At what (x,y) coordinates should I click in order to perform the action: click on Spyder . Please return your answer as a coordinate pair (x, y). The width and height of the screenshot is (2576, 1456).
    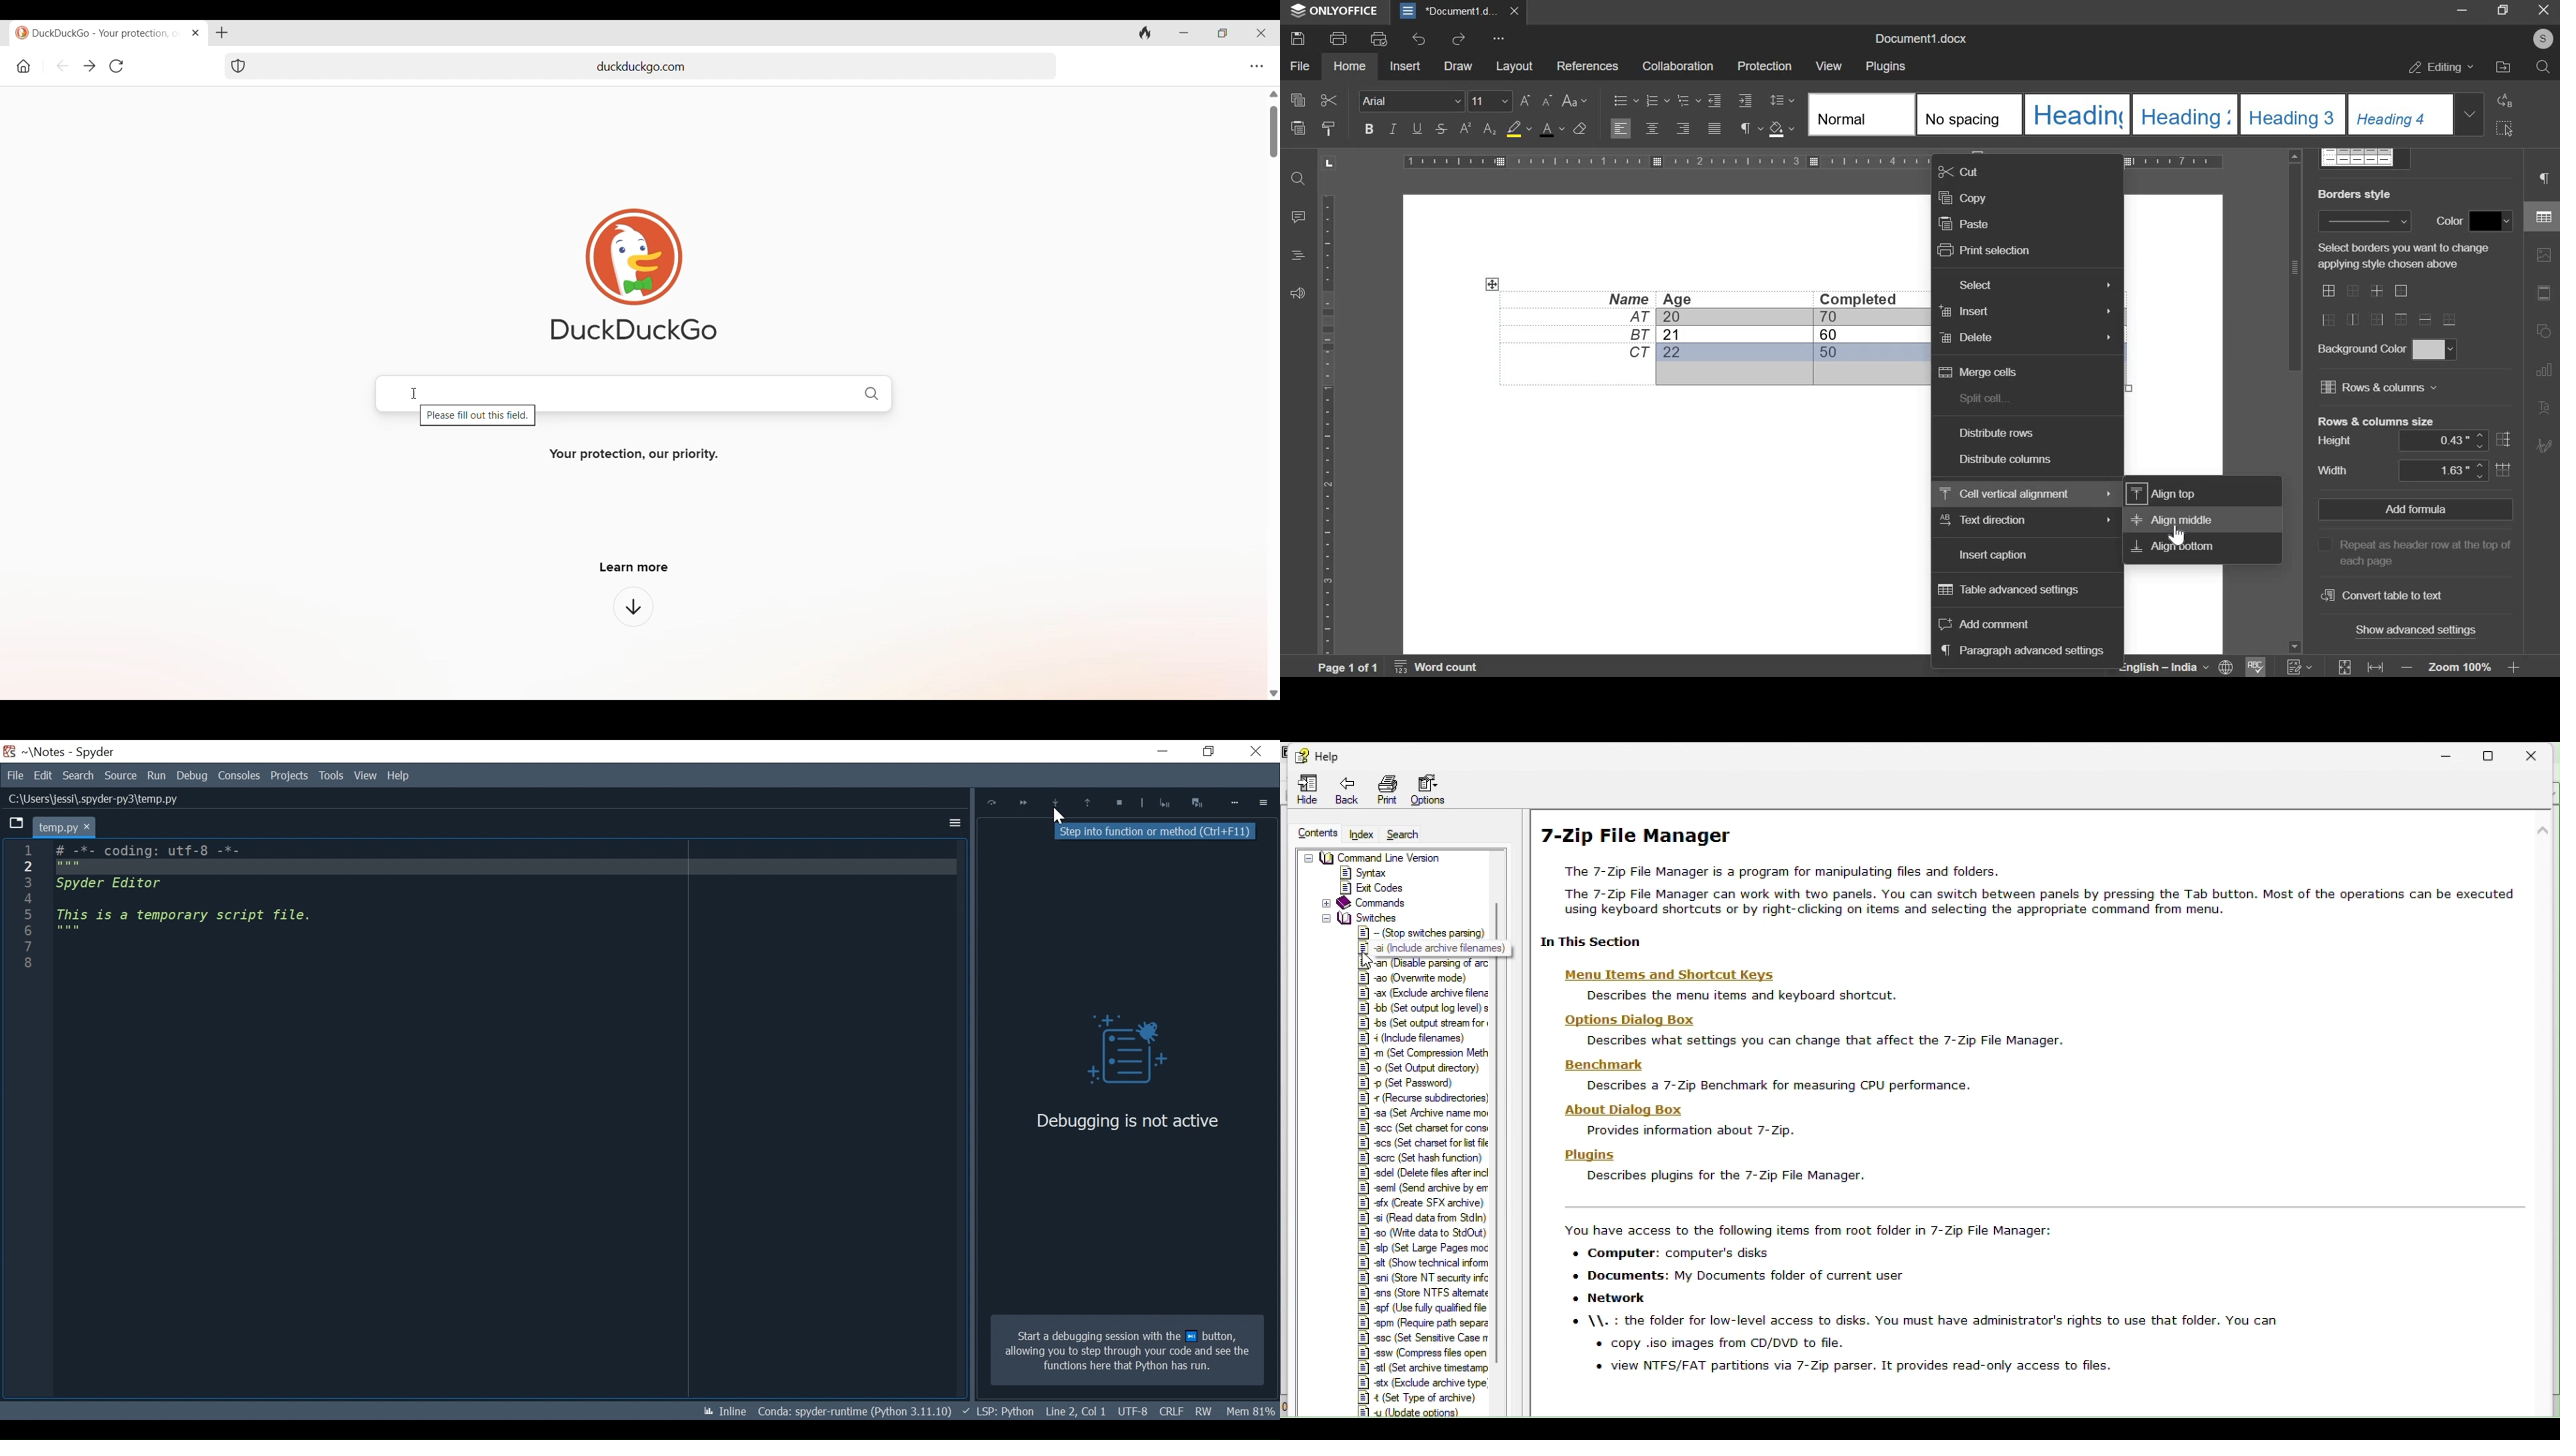
    Looking at the image, I should click on (96, 753).